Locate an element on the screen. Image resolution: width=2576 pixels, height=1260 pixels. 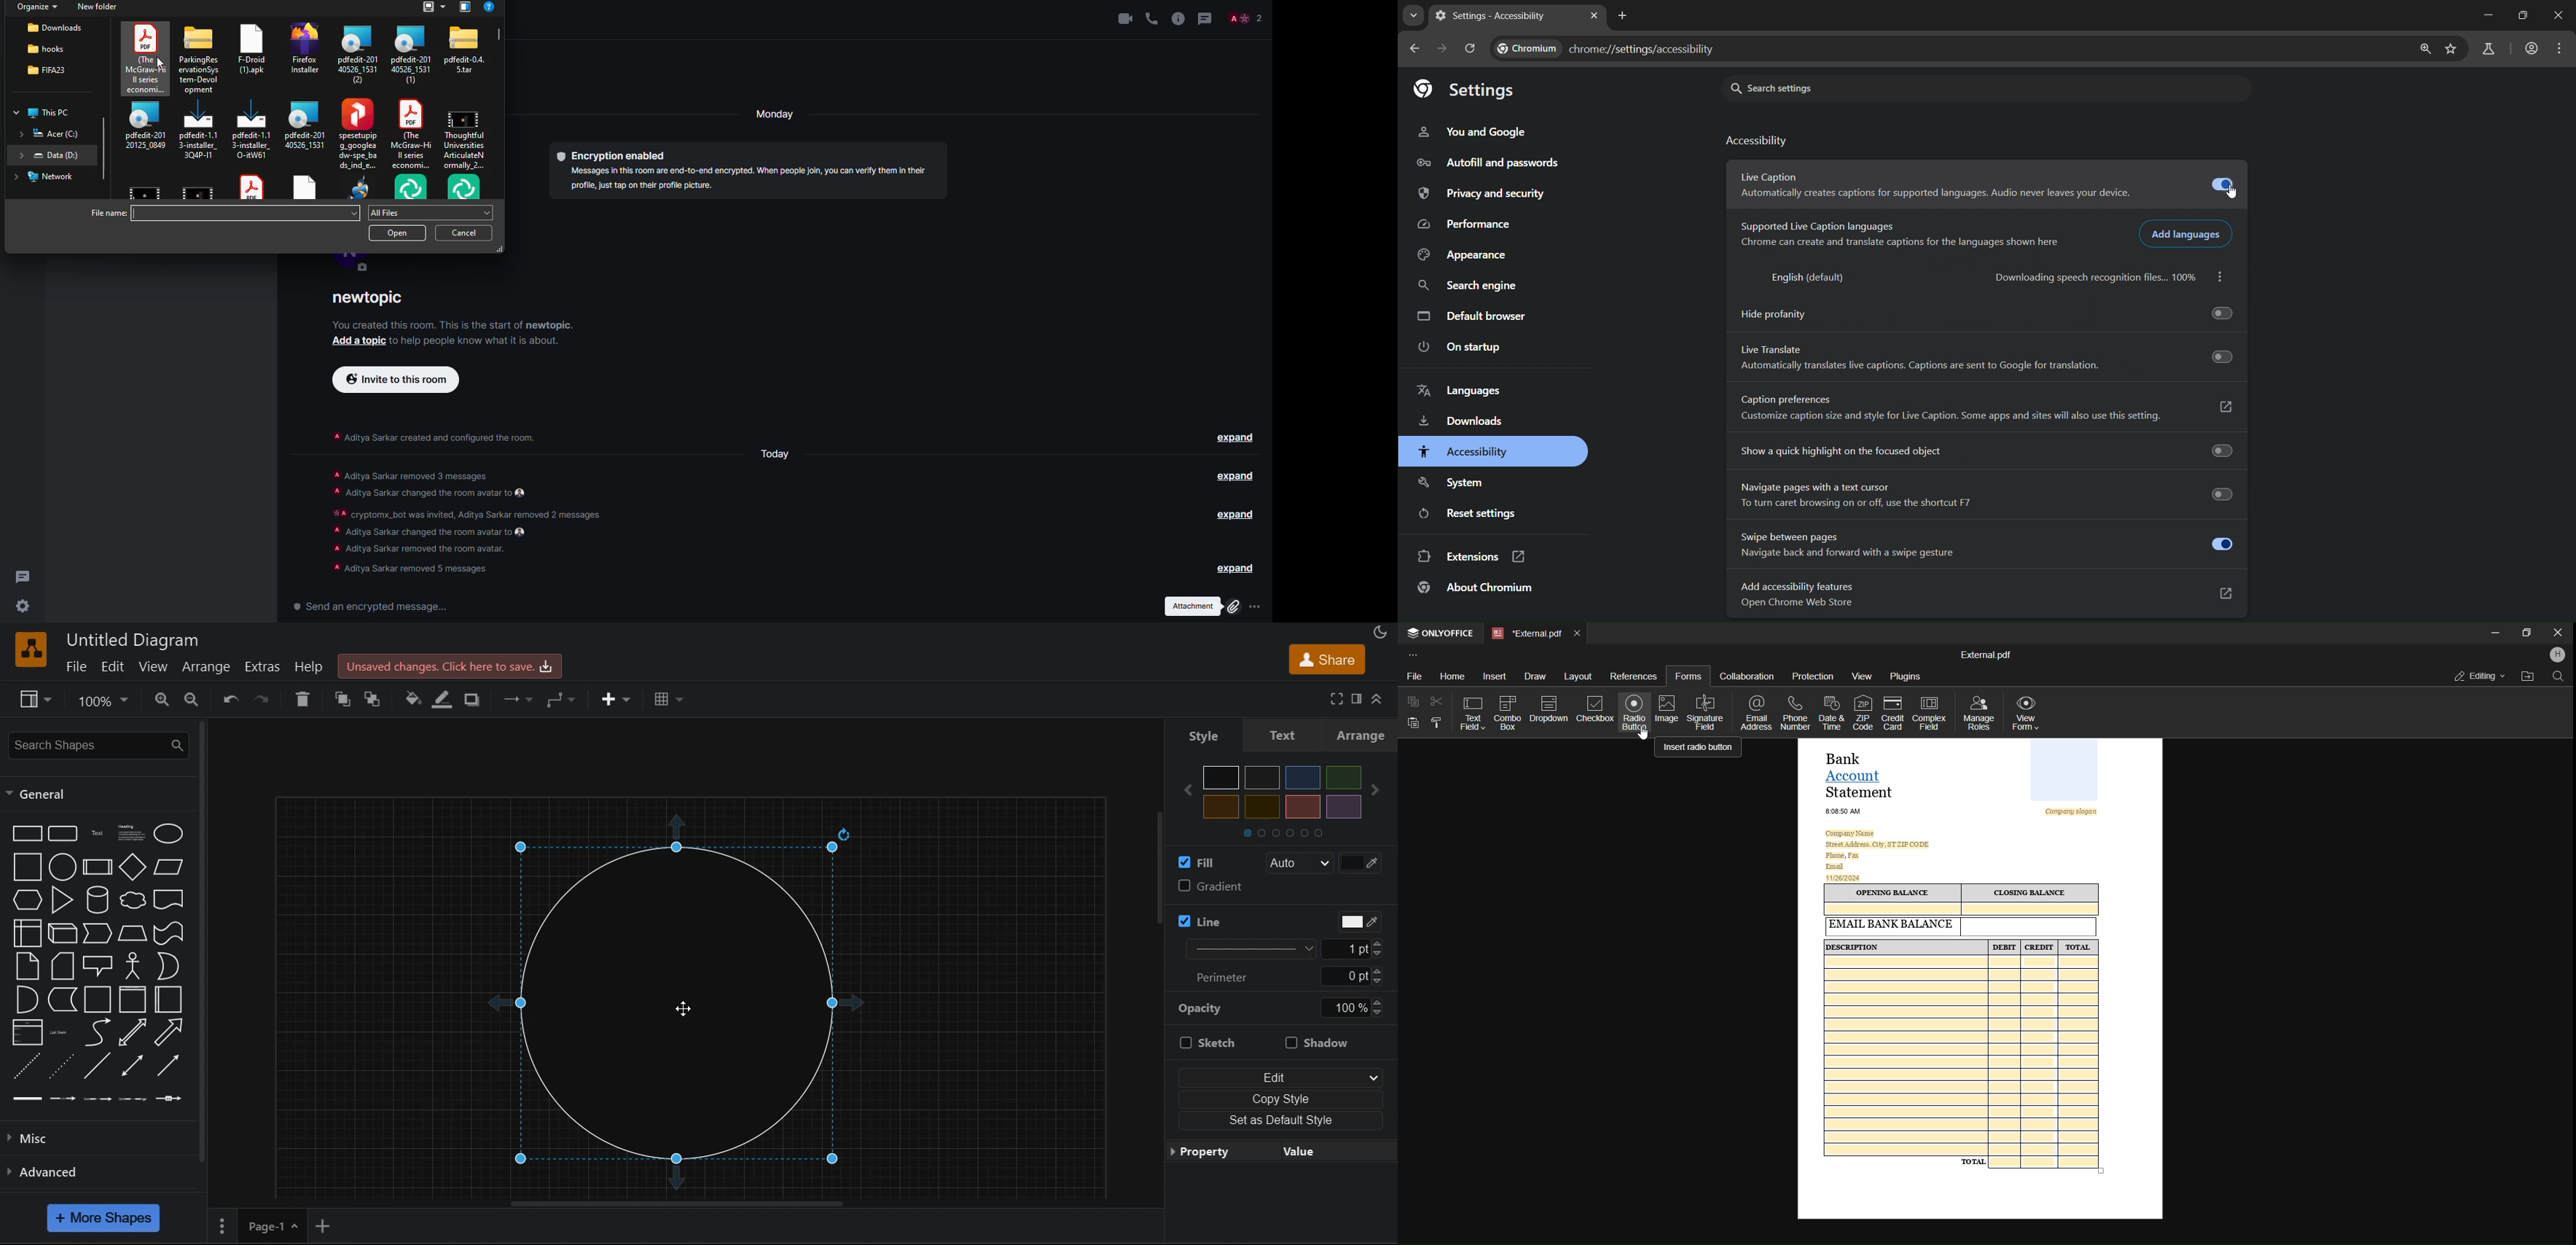
voice call is located at coordinates (1152, 18).